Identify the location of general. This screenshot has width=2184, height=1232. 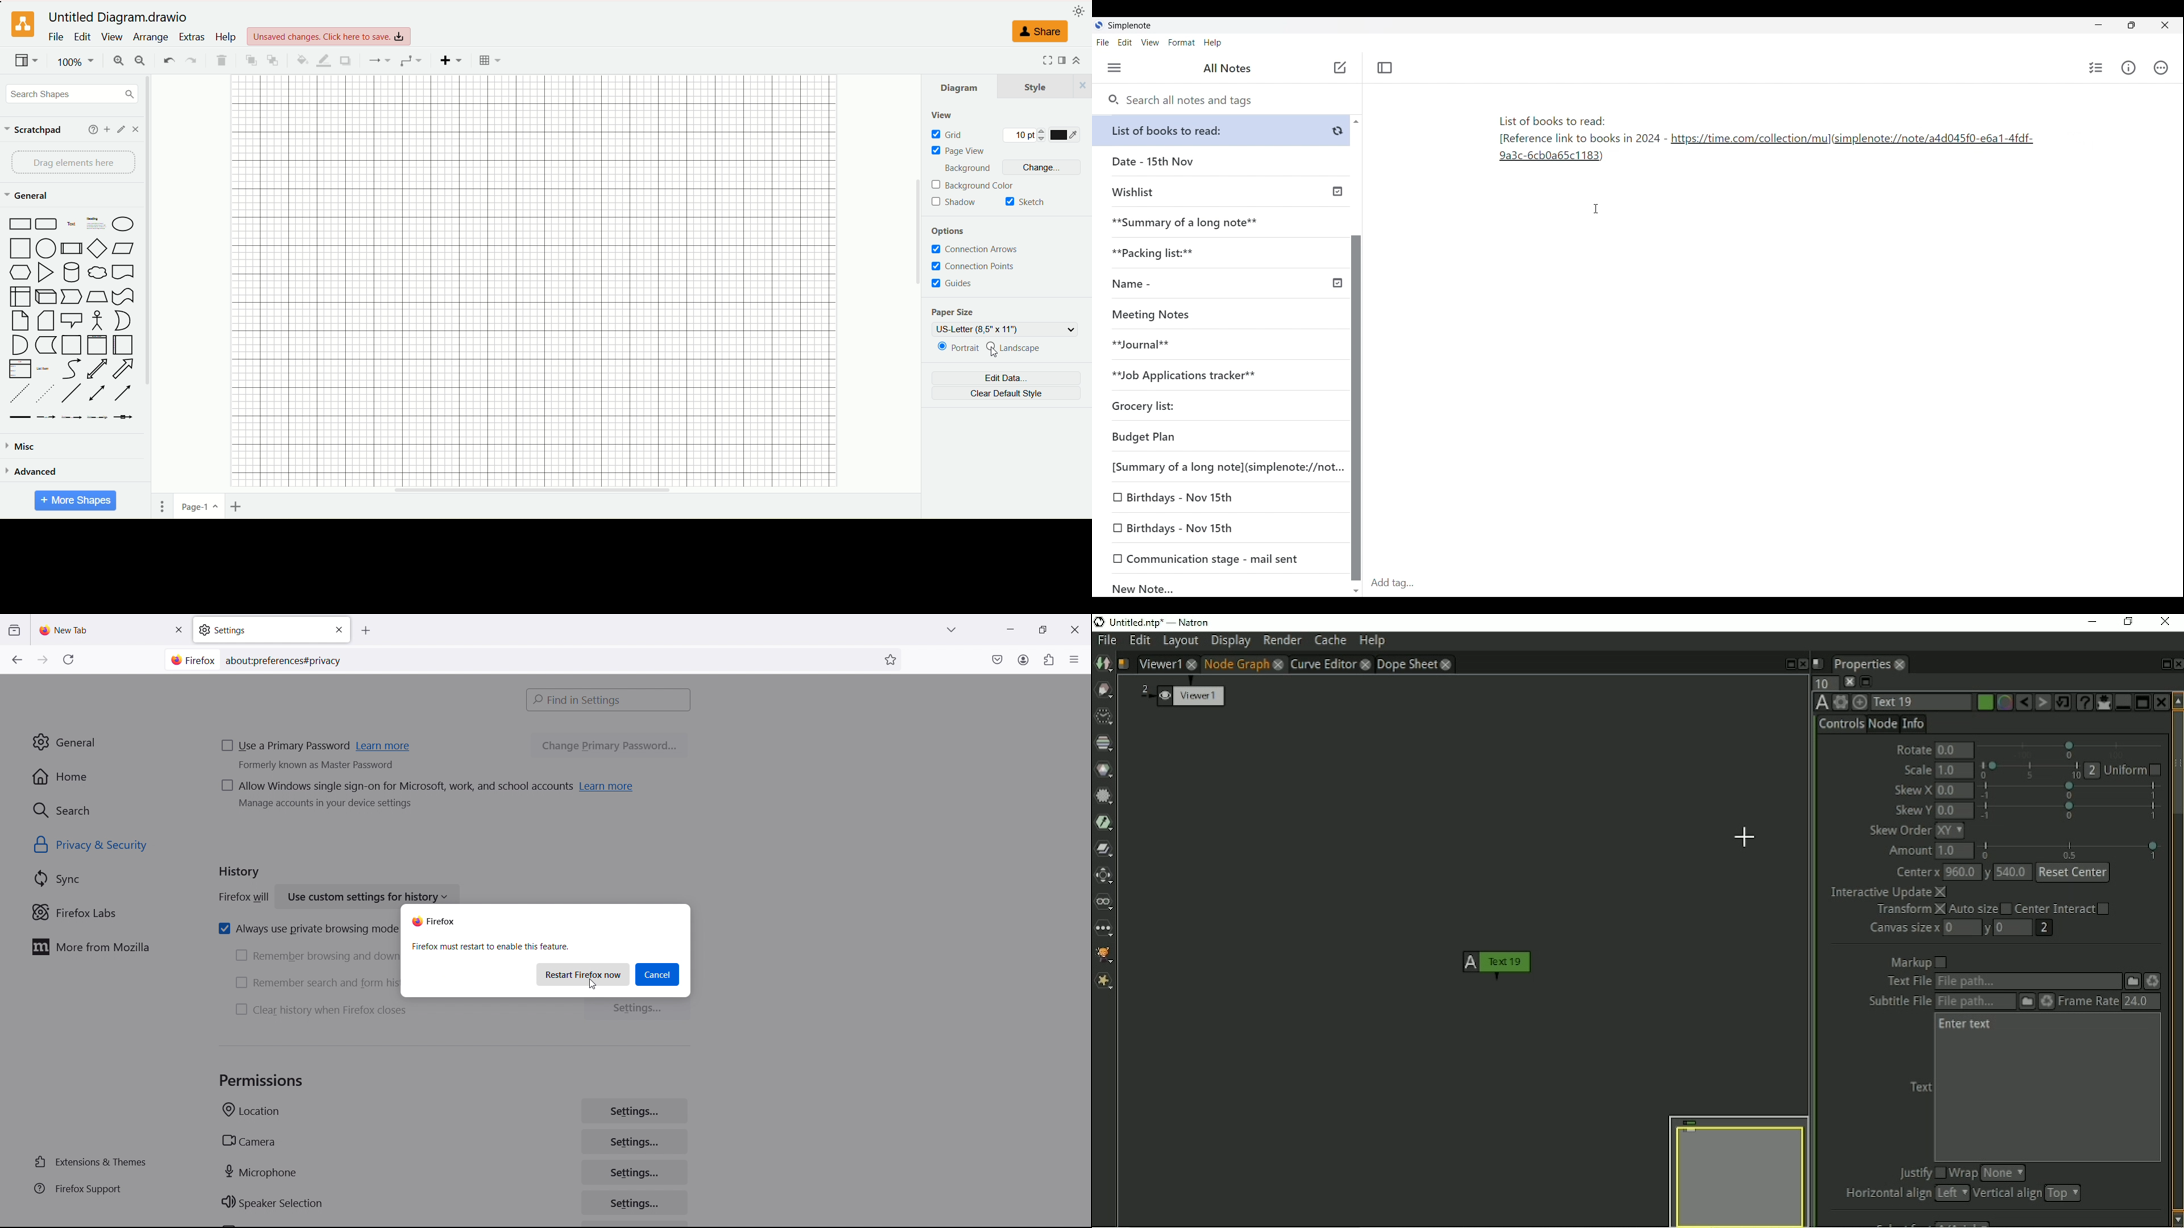
(32, 196).